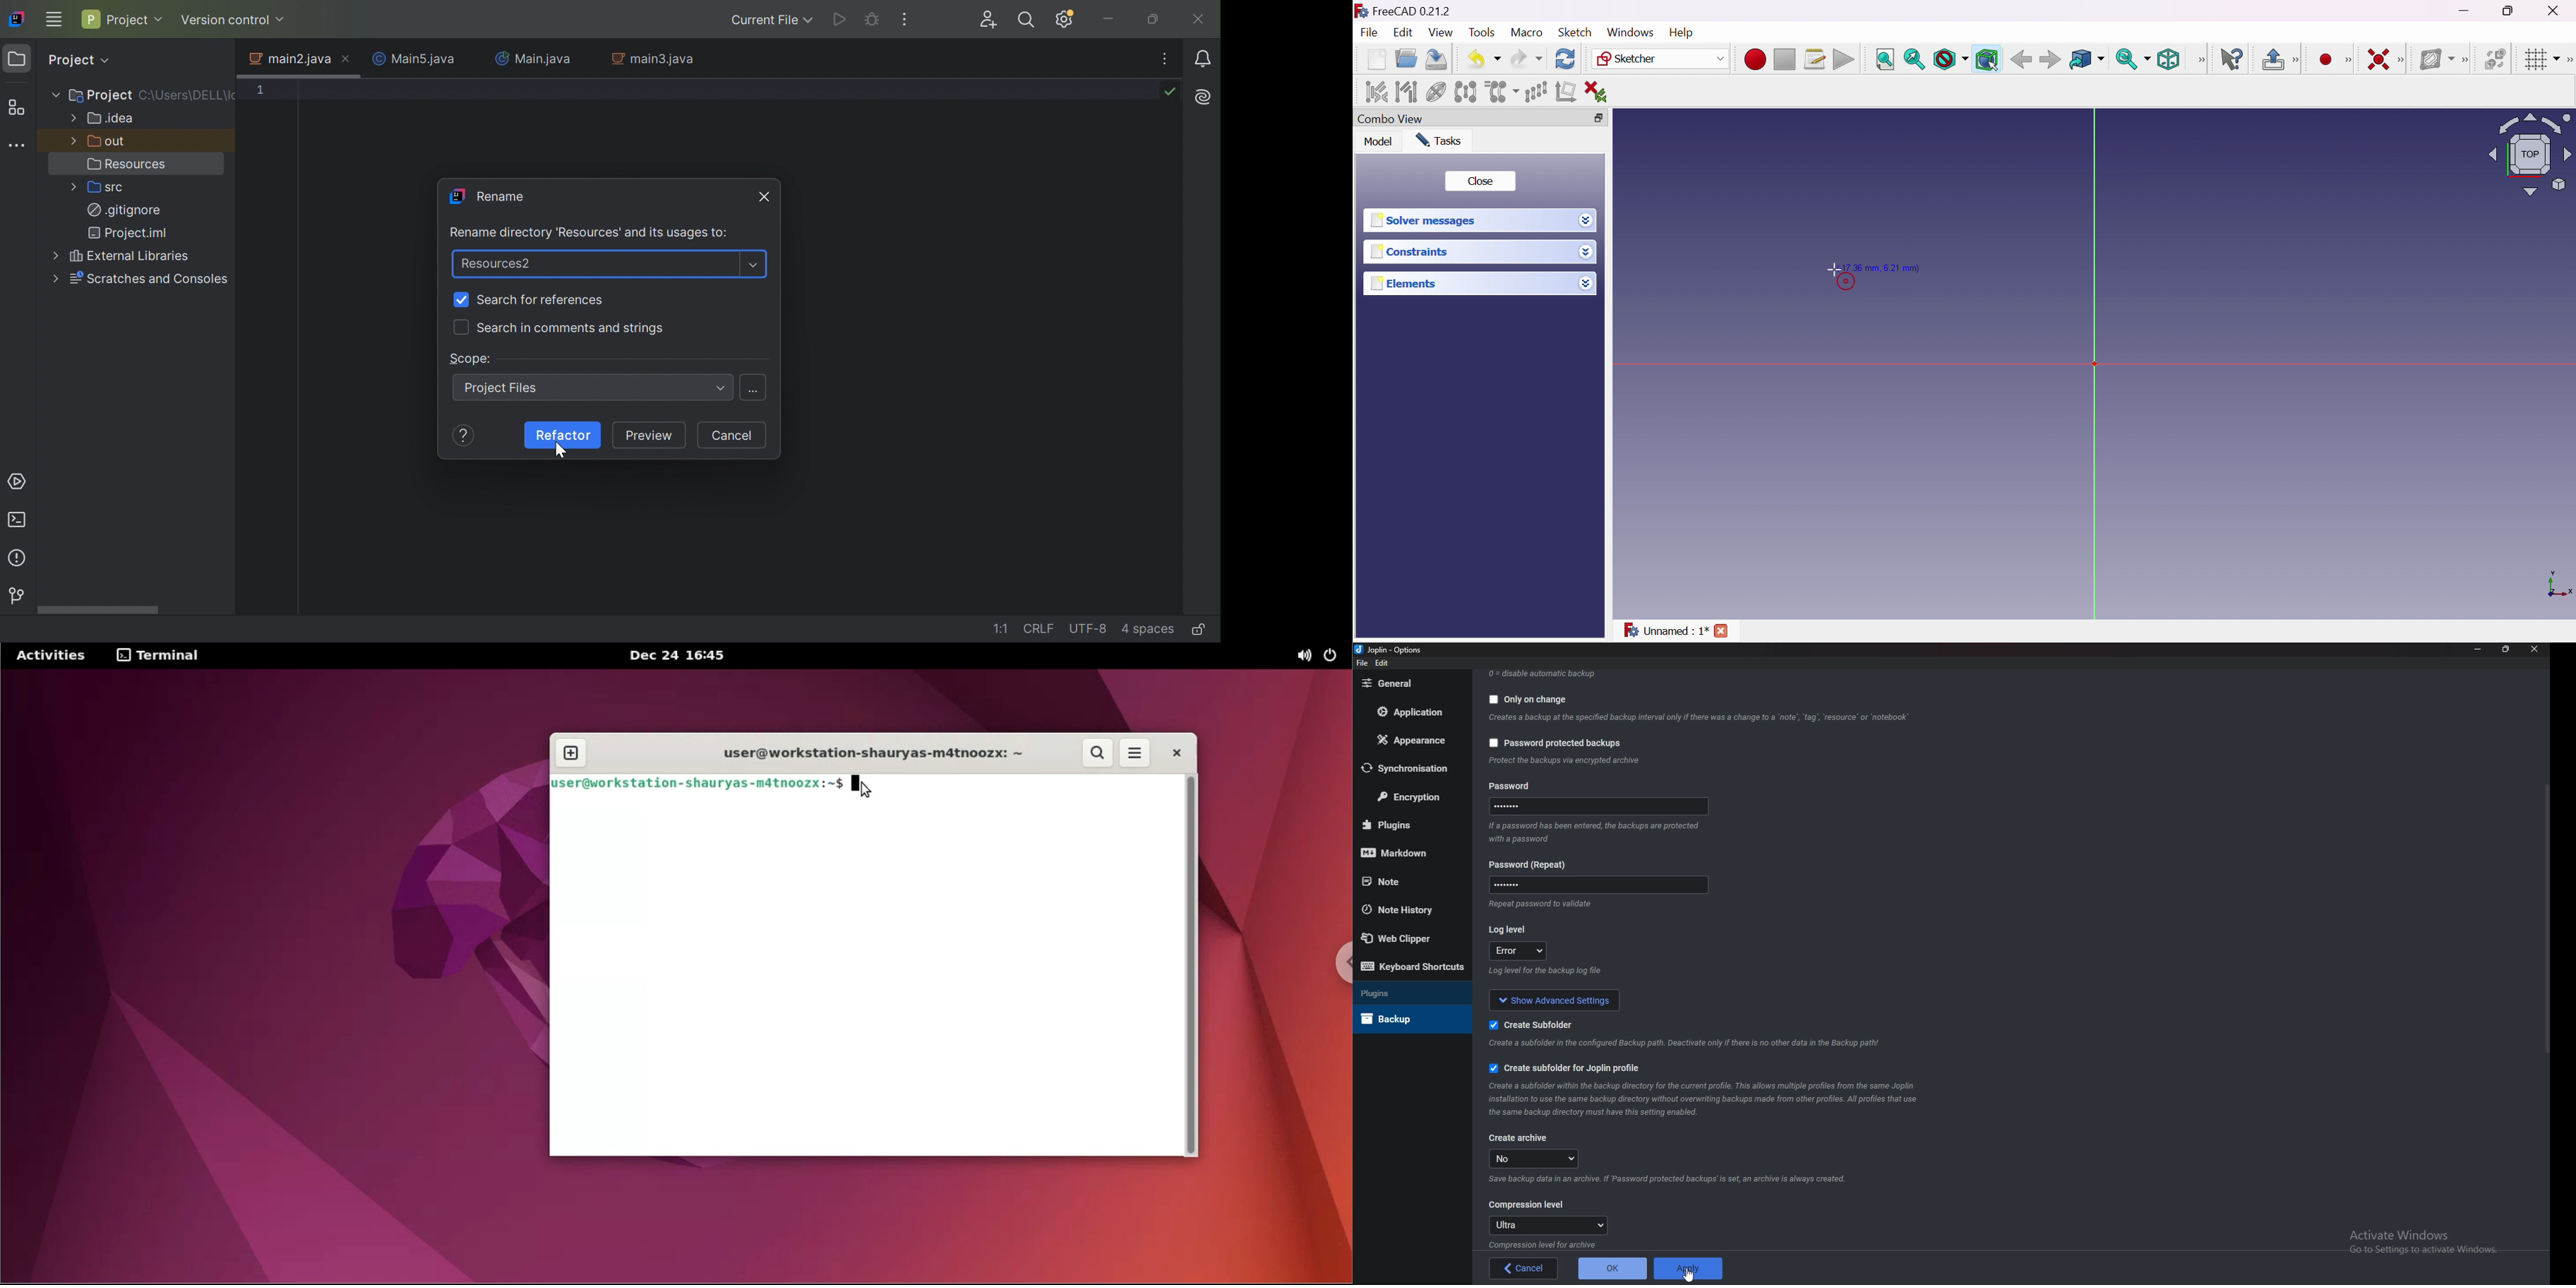 This screenshot has width=2576, height=1288. Describe the element at coordinates (1409, 824) in the screenshot. I see `Plugins` at that location.